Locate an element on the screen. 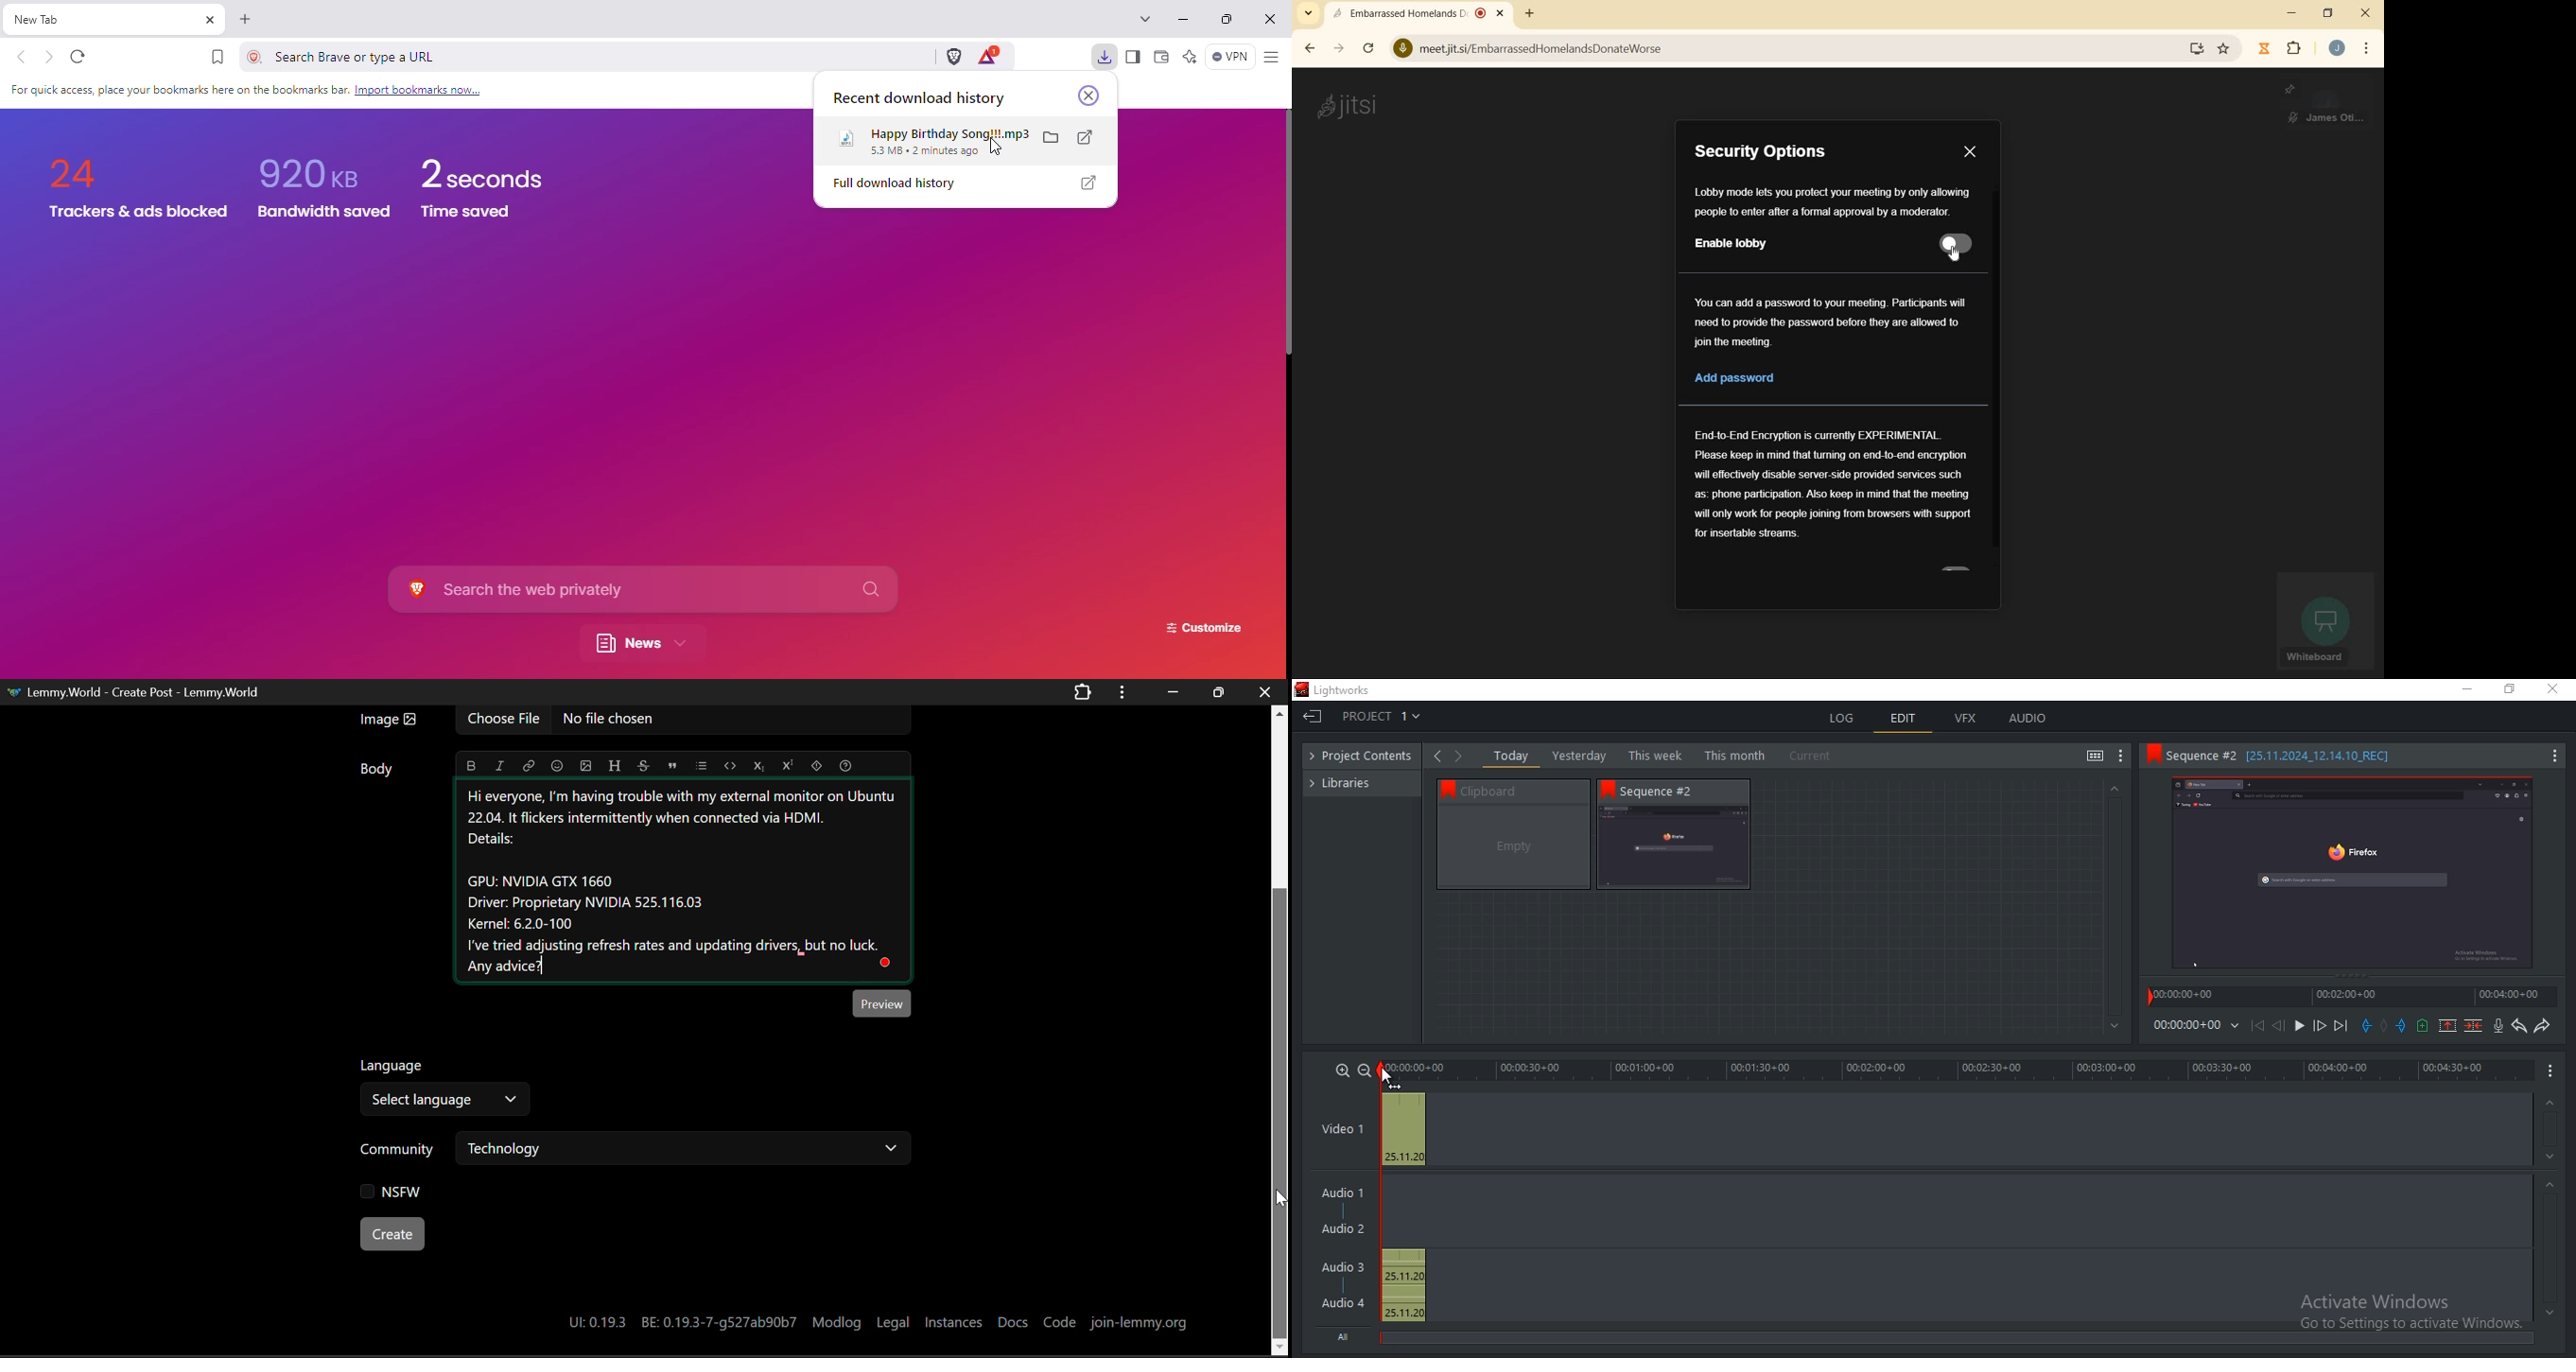 The height and width of the screenshot is (1372, 2576). zoom in is located at coordinates (1343, 1069).